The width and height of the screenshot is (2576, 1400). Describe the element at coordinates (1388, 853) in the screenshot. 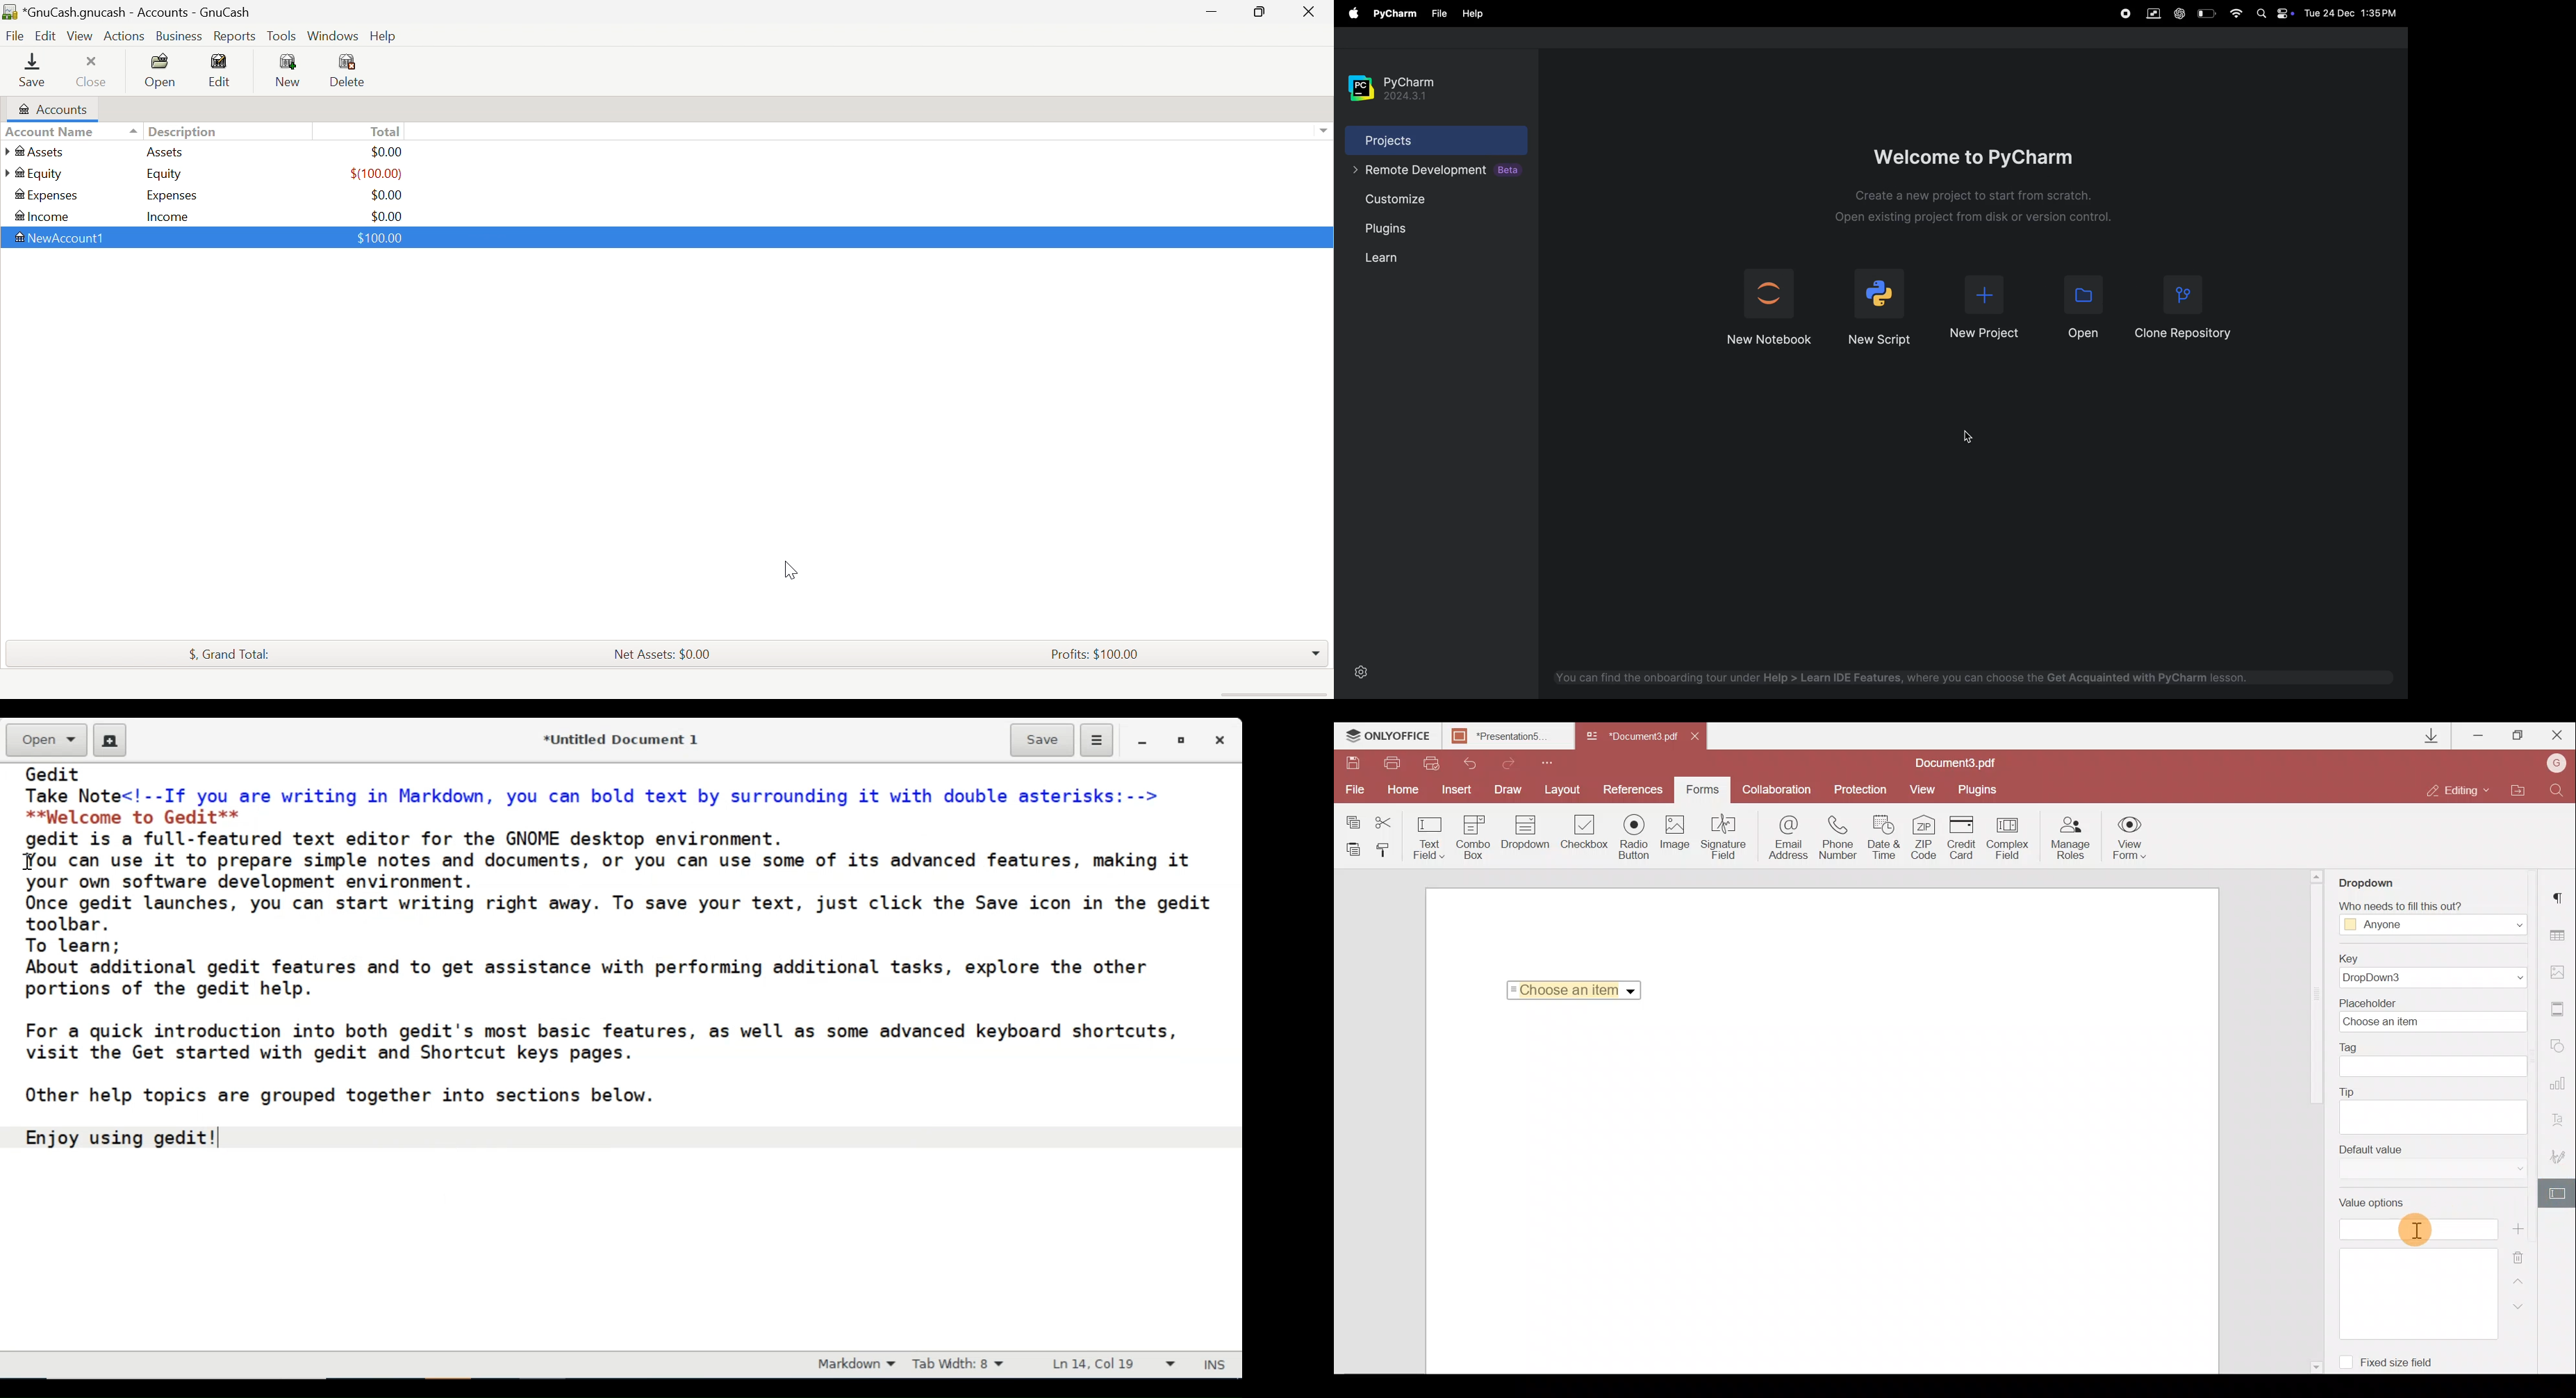

I see `Copy style` at that location.